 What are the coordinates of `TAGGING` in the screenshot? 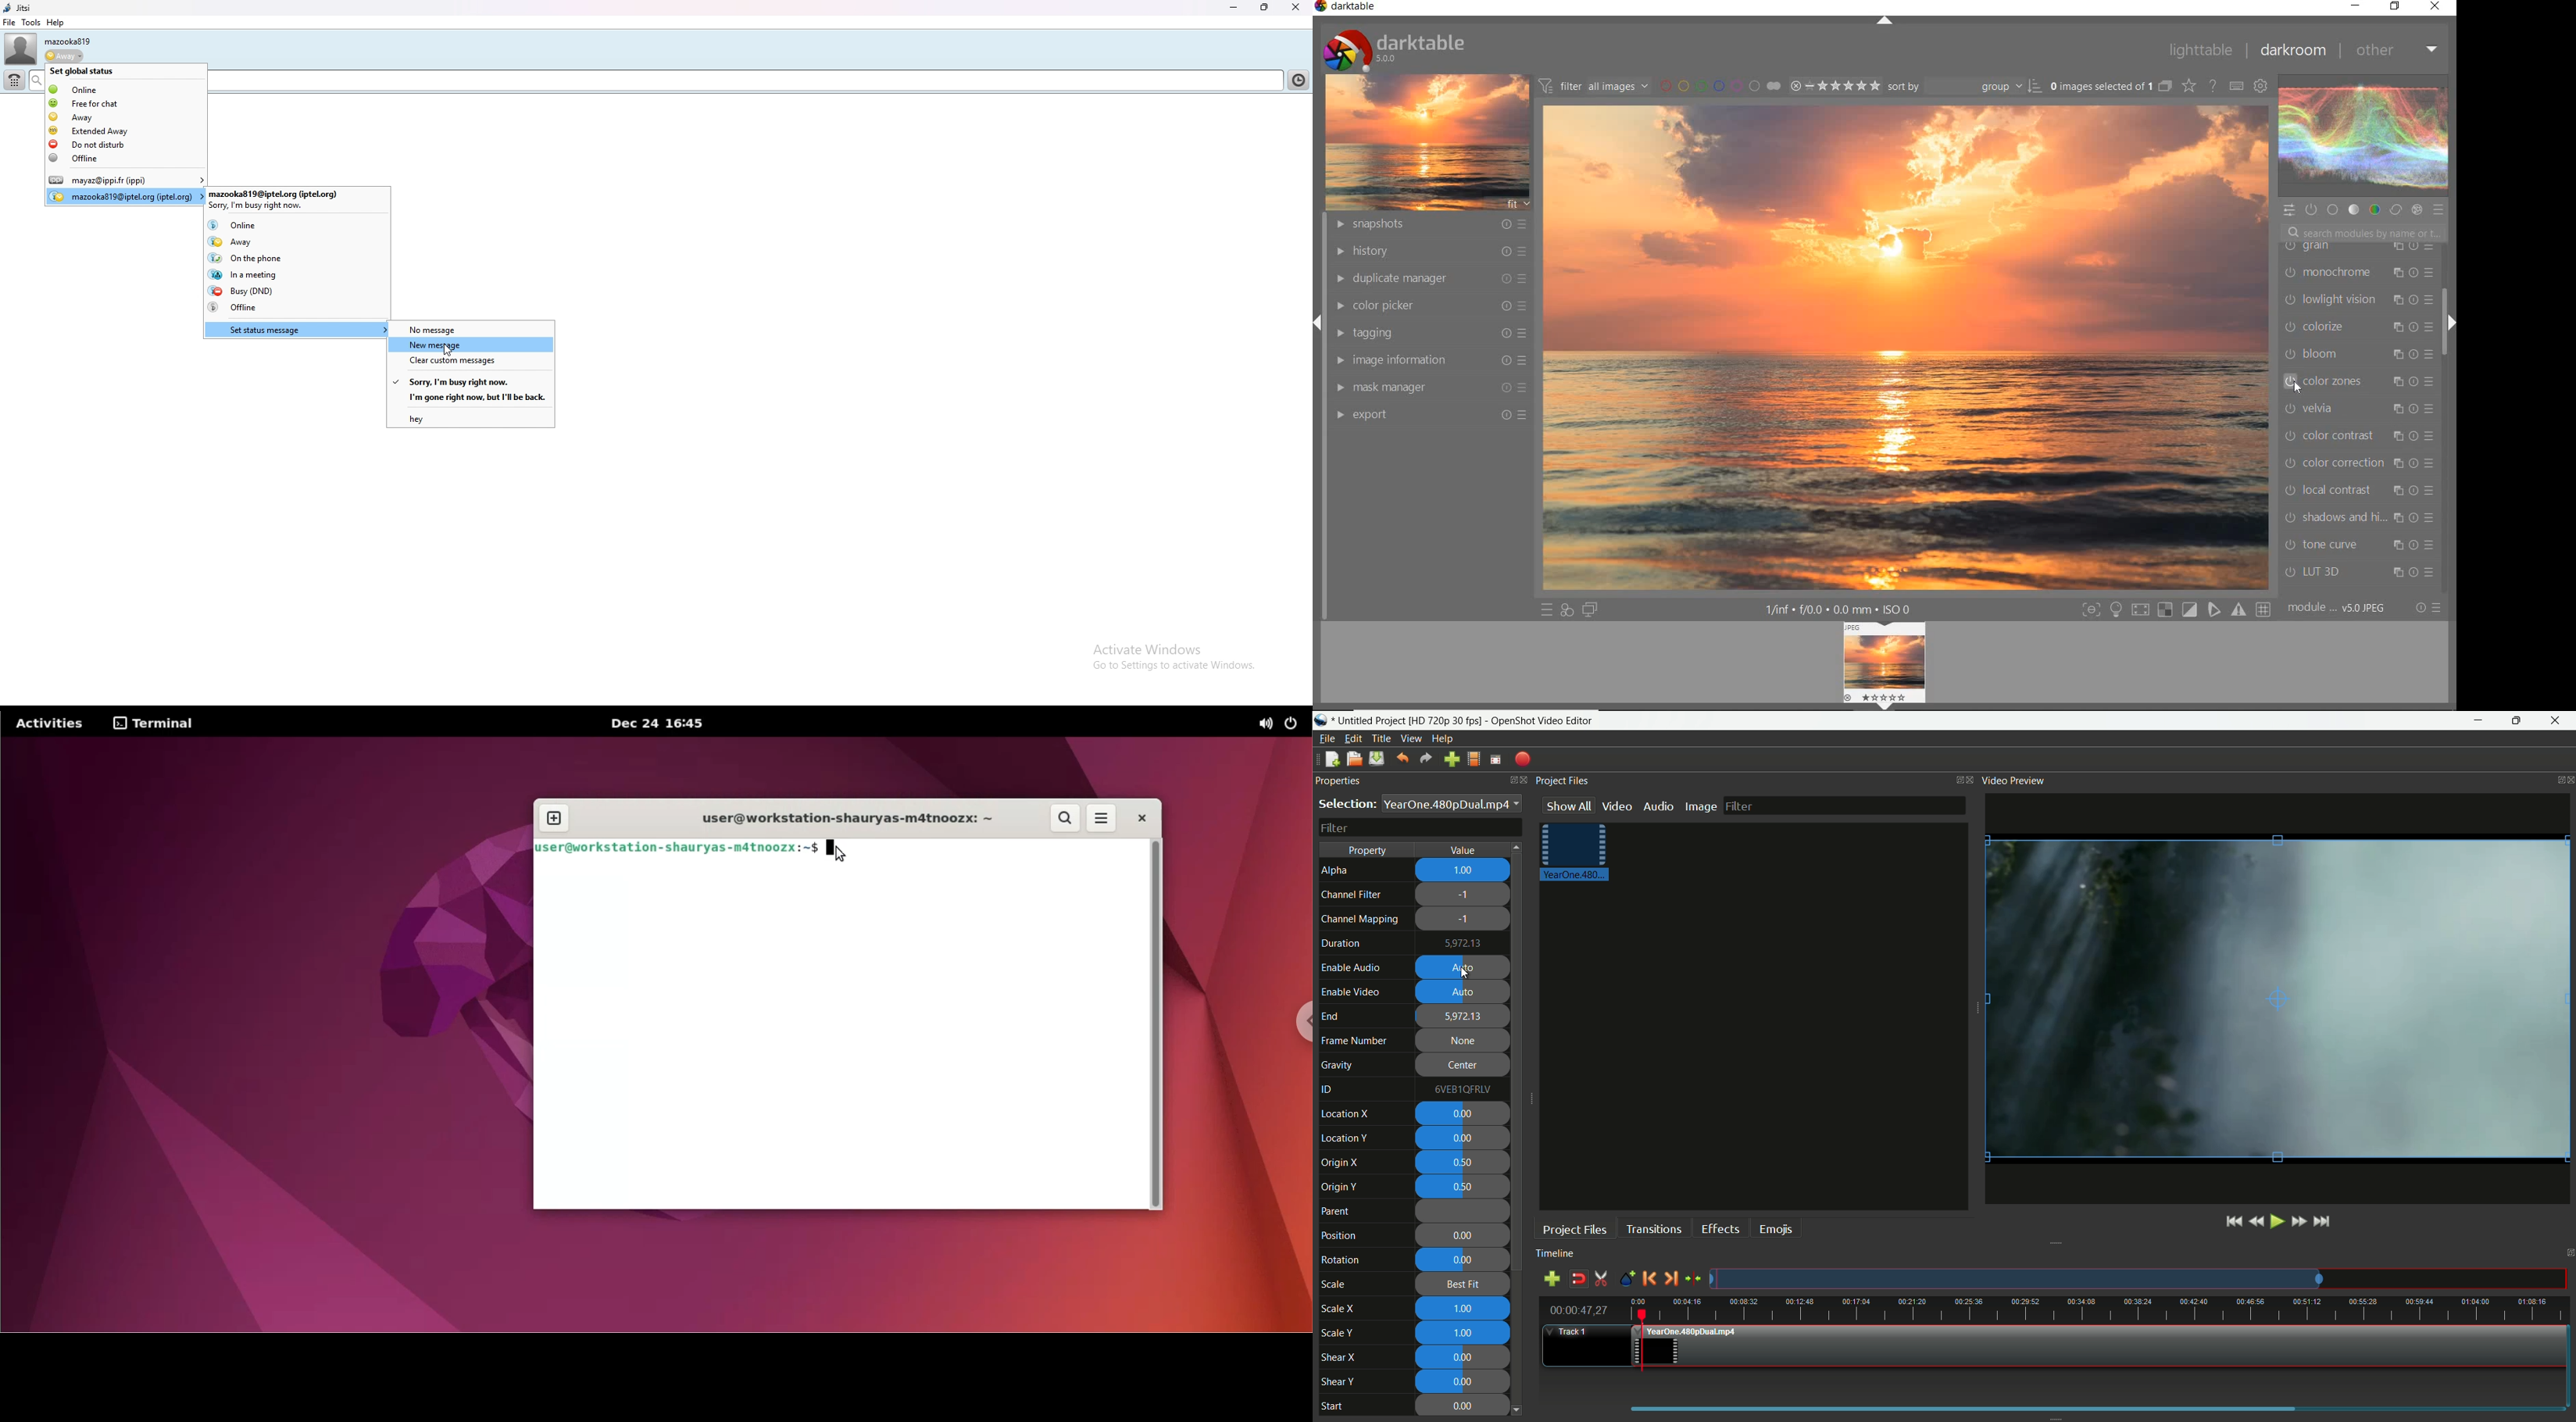 It's located at (1429, 332).